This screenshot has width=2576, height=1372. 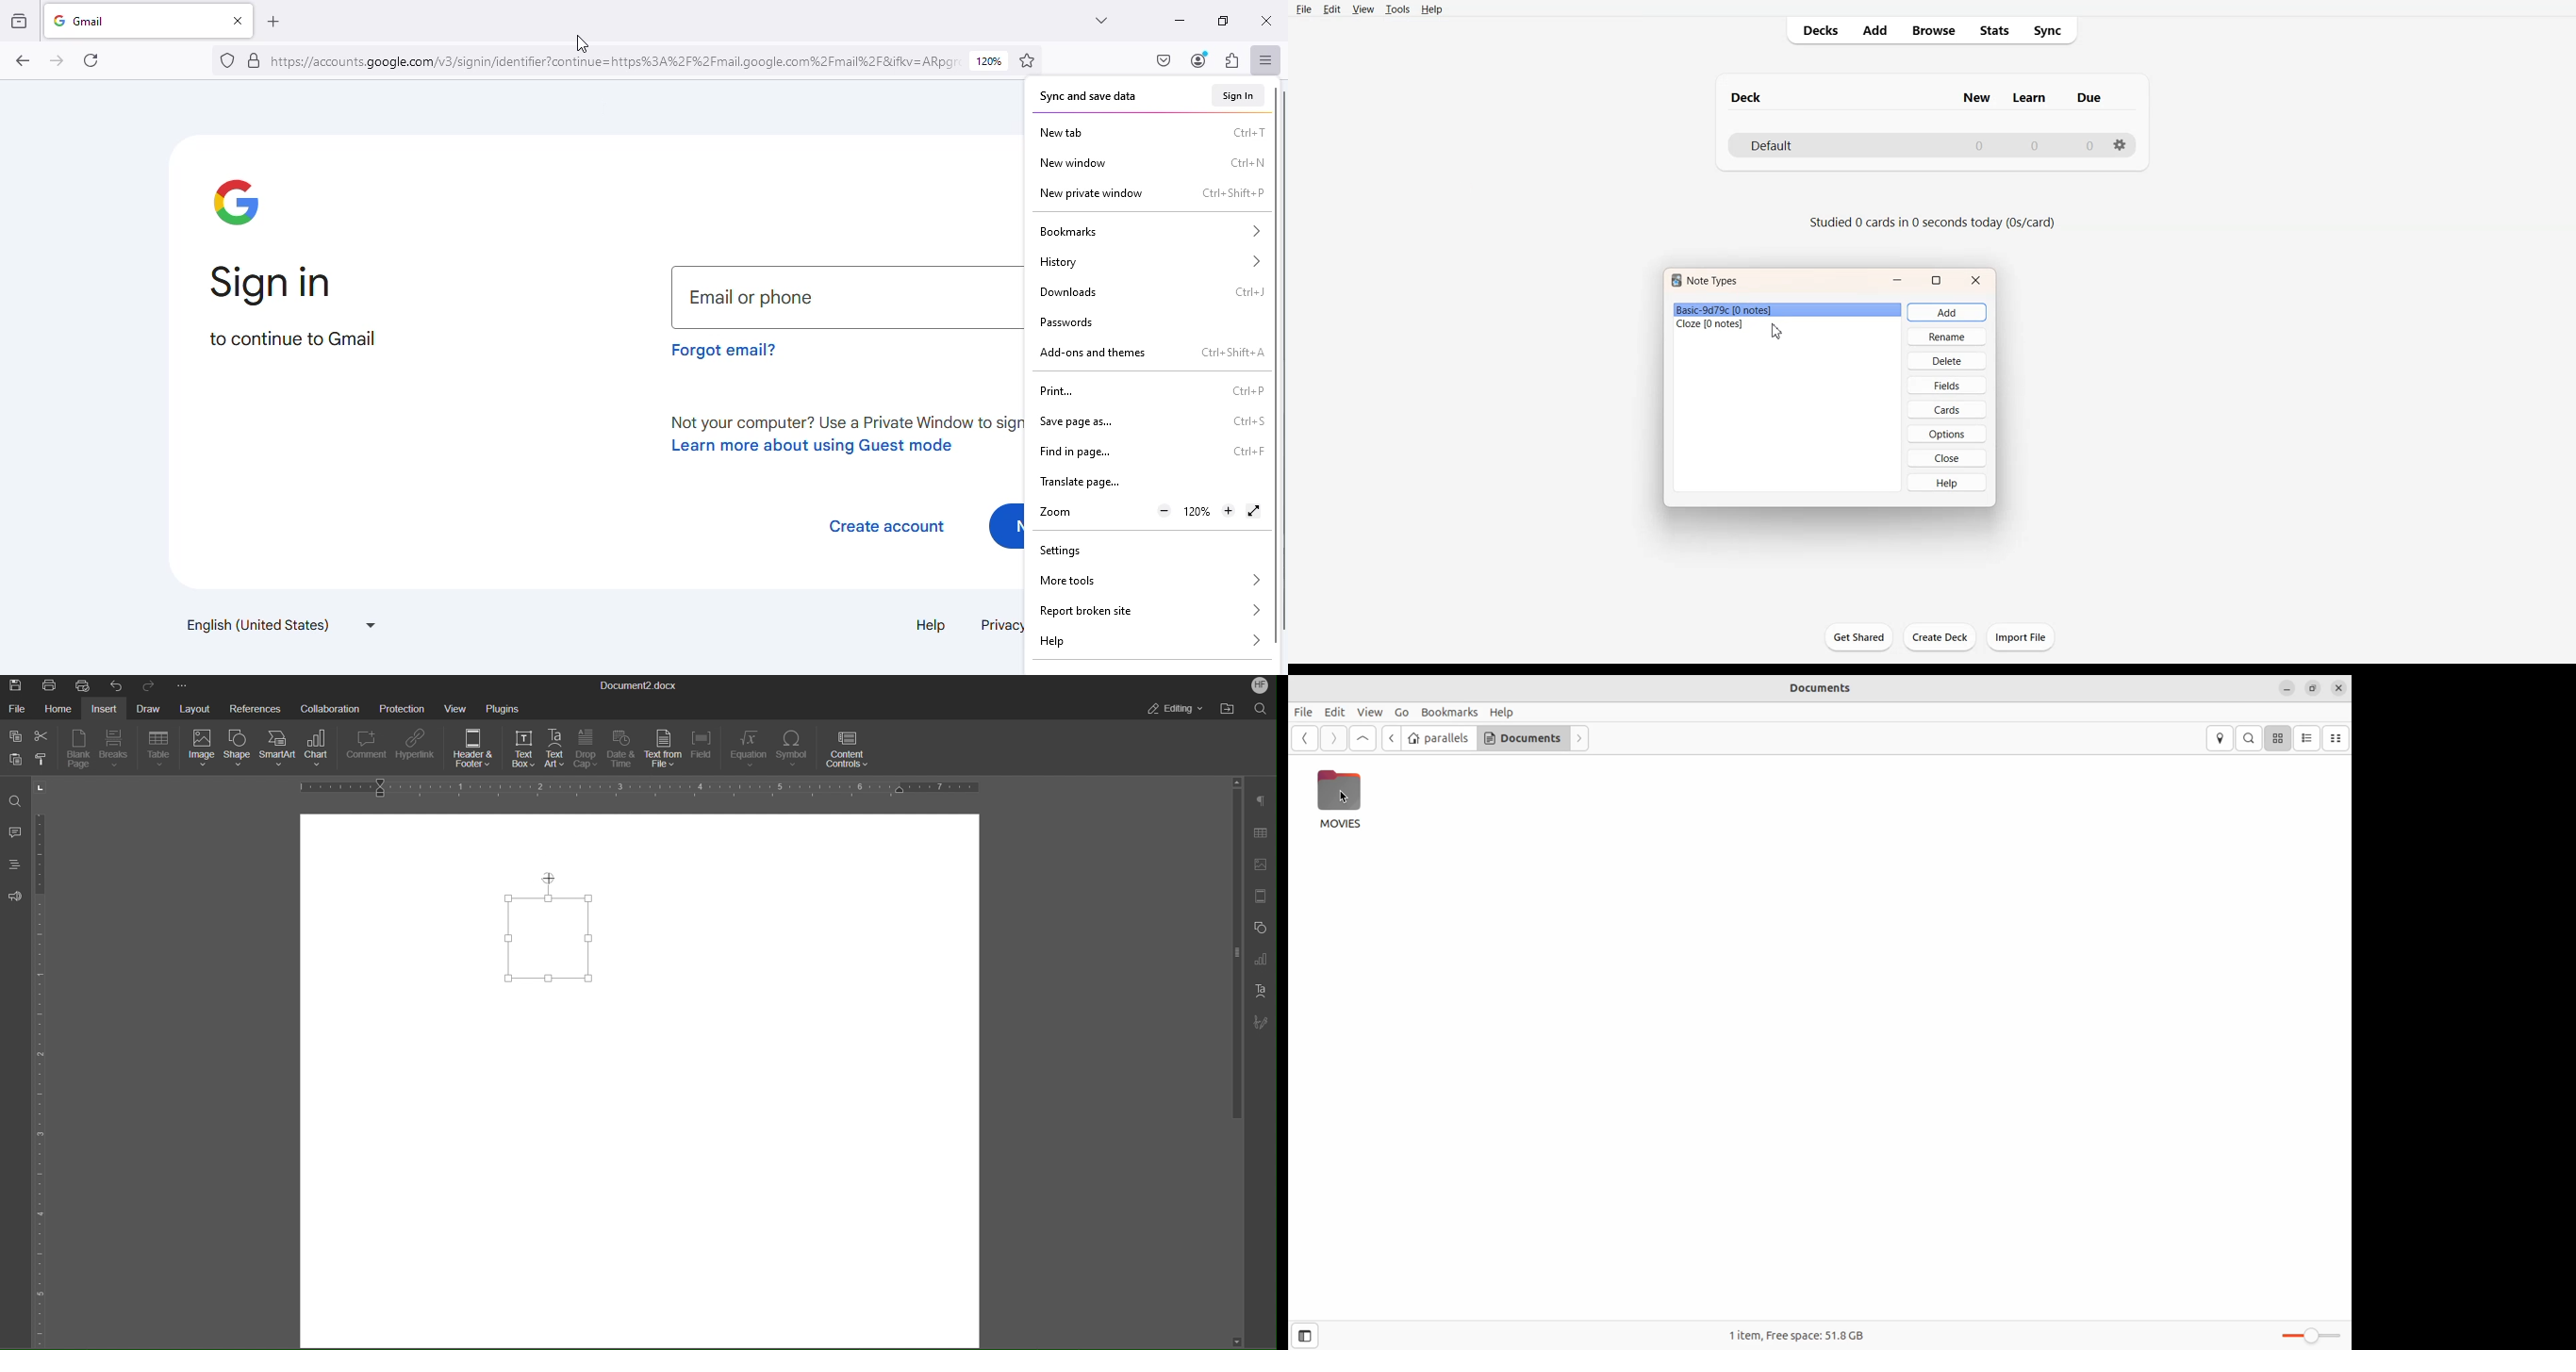 I want to click on Compact view, so click(x=2339, y=738).